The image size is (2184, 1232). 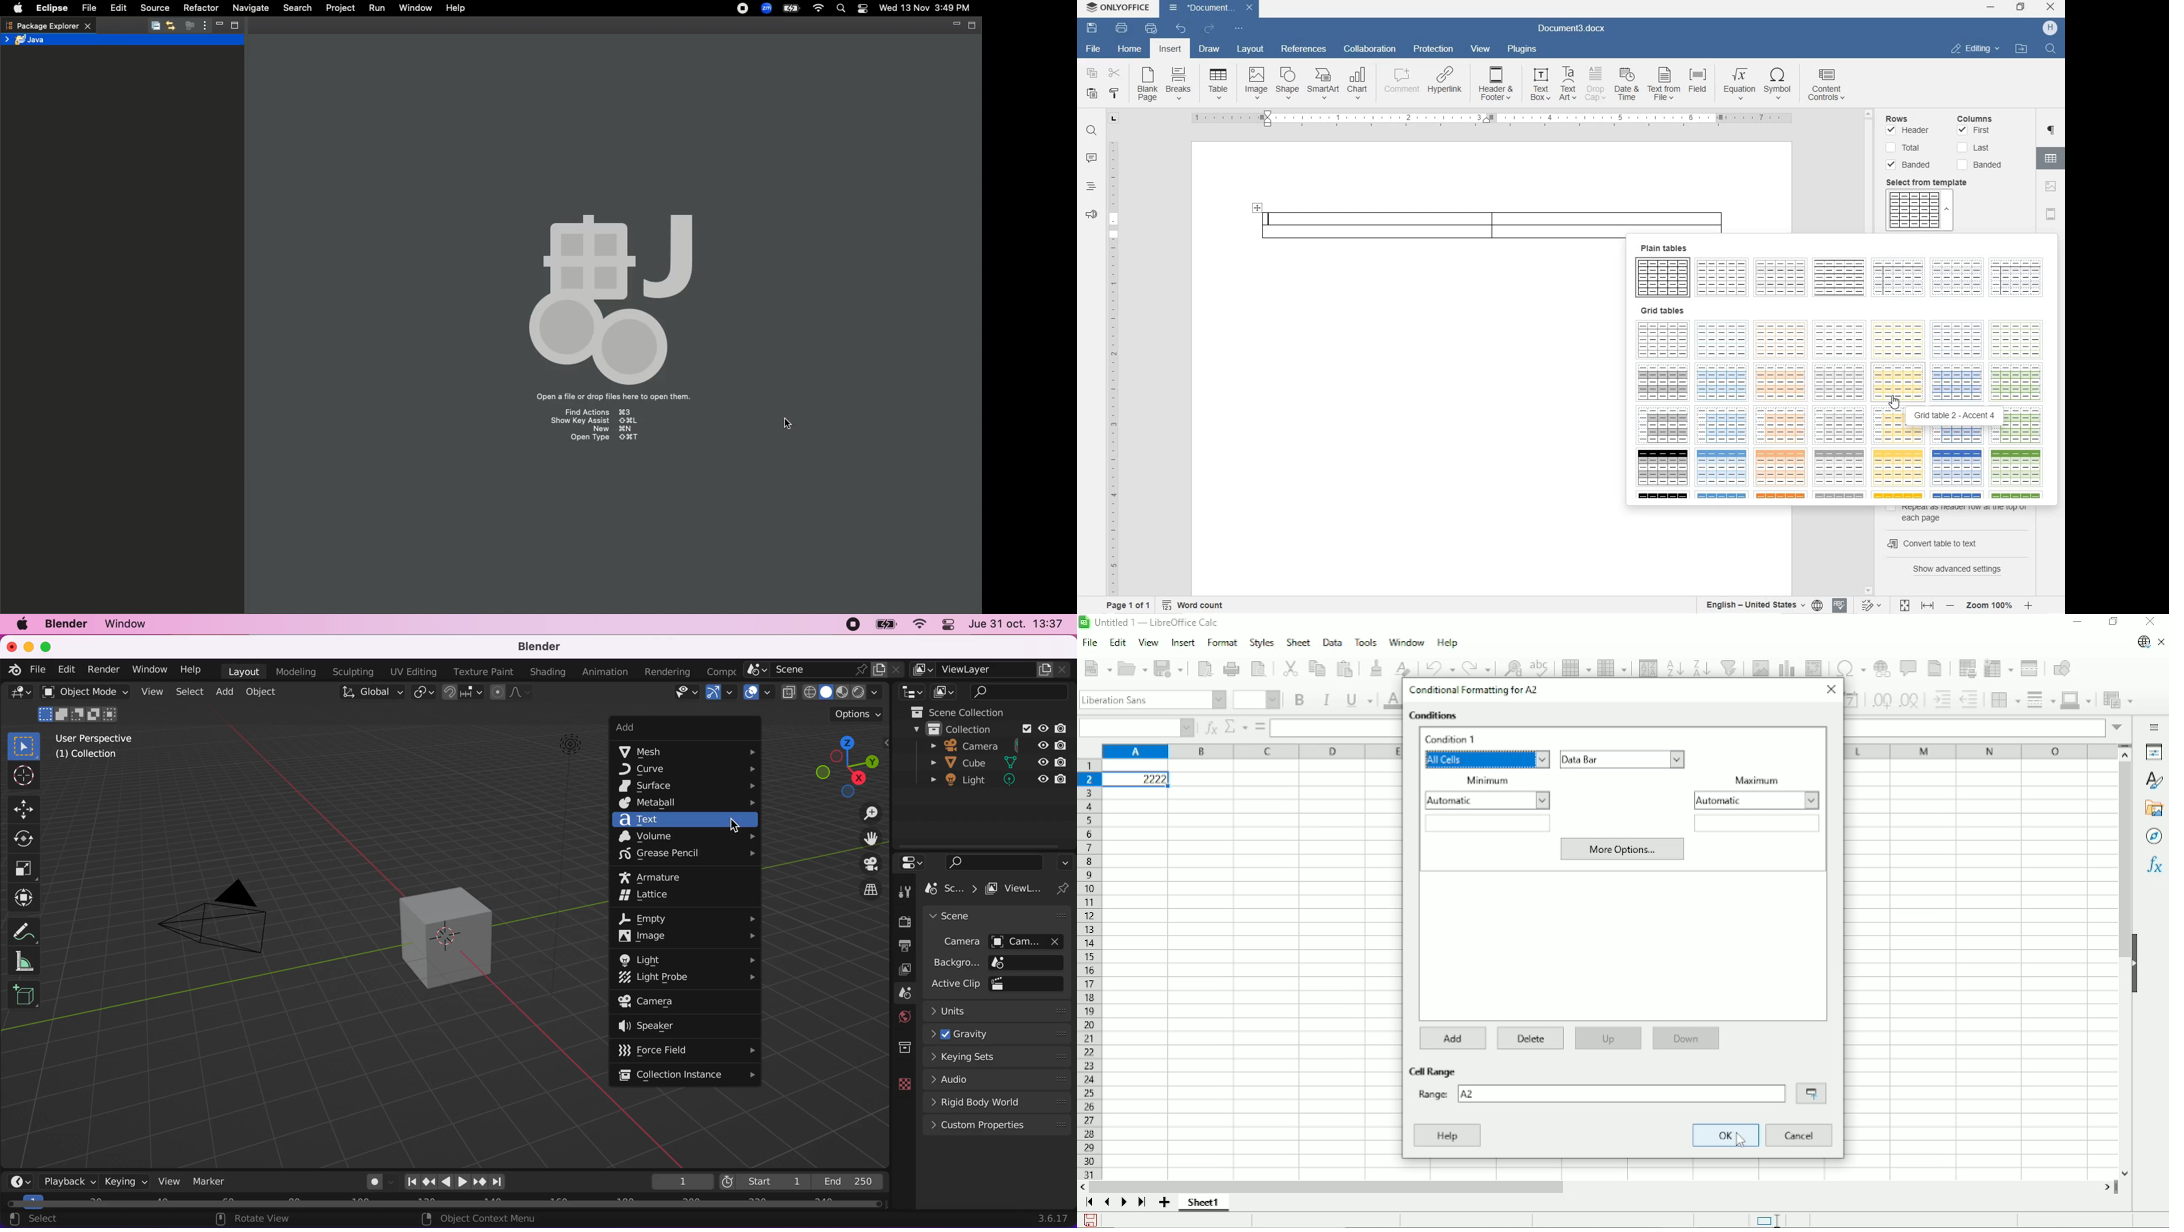 What do you see at coordinates (999, 984) in the screenshot?
I see `active clip` at bounding box center [999, 984].